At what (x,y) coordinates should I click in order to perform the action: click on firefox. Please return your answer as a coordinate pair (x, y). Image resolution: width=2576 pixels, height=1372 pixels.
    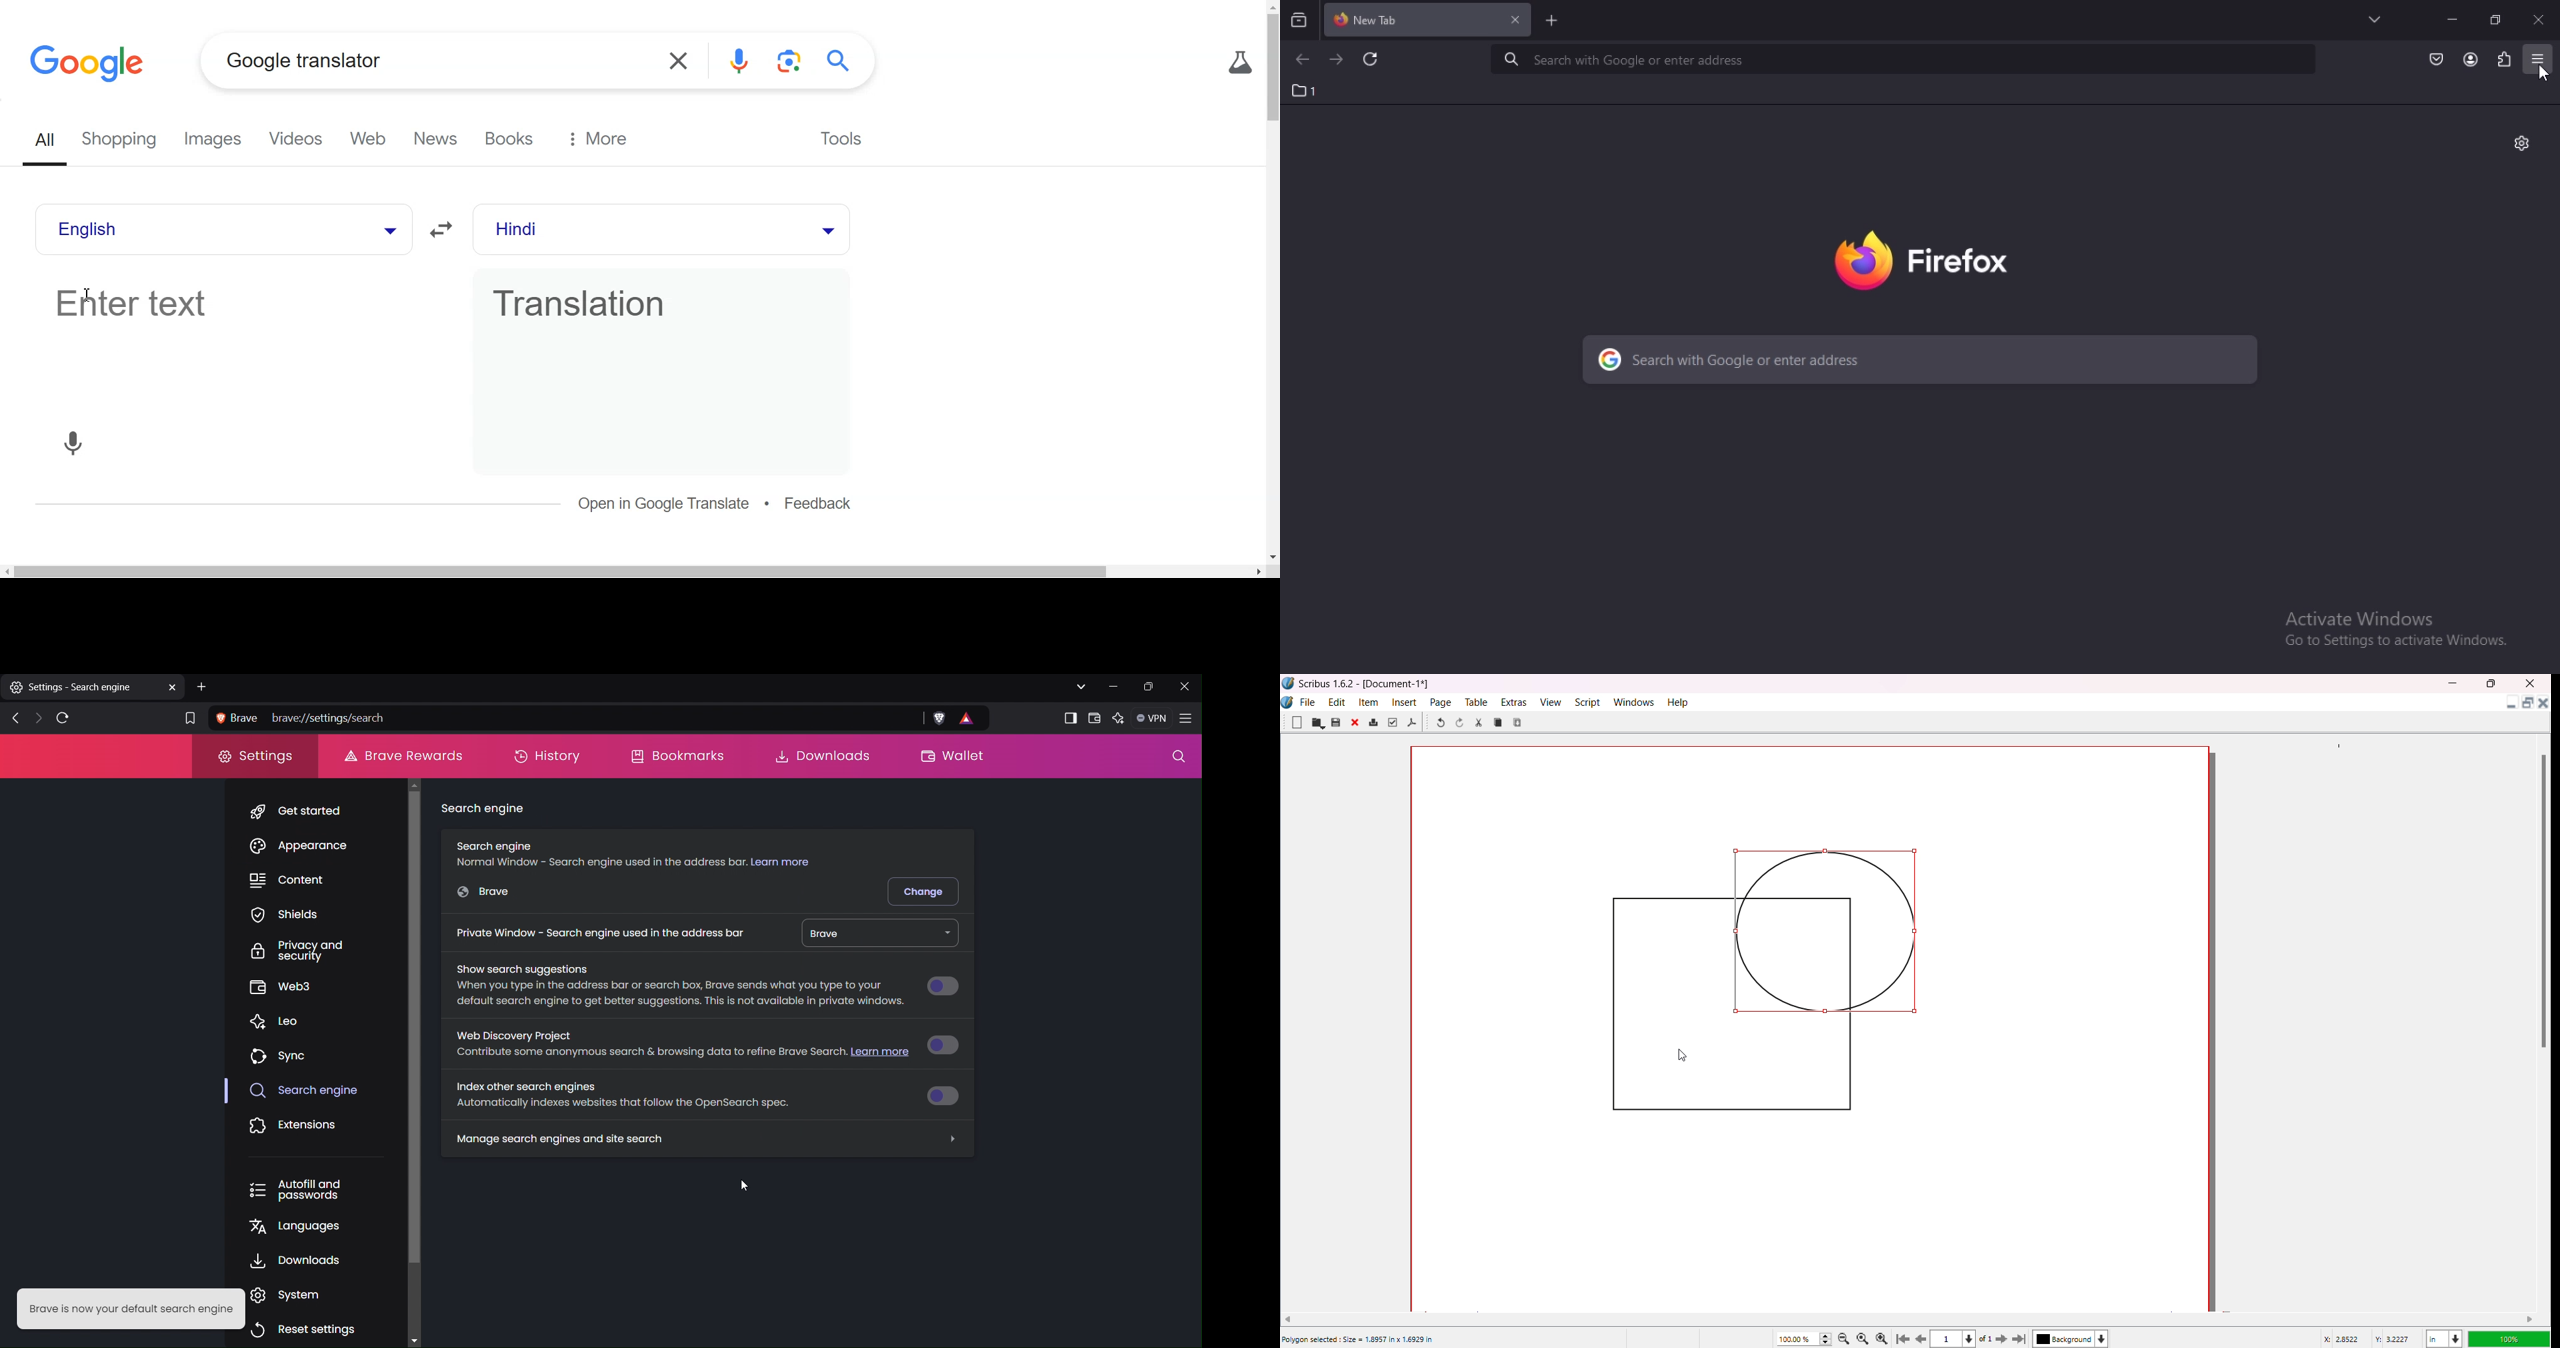
    Looking at the image, I should click on (1922, 261).